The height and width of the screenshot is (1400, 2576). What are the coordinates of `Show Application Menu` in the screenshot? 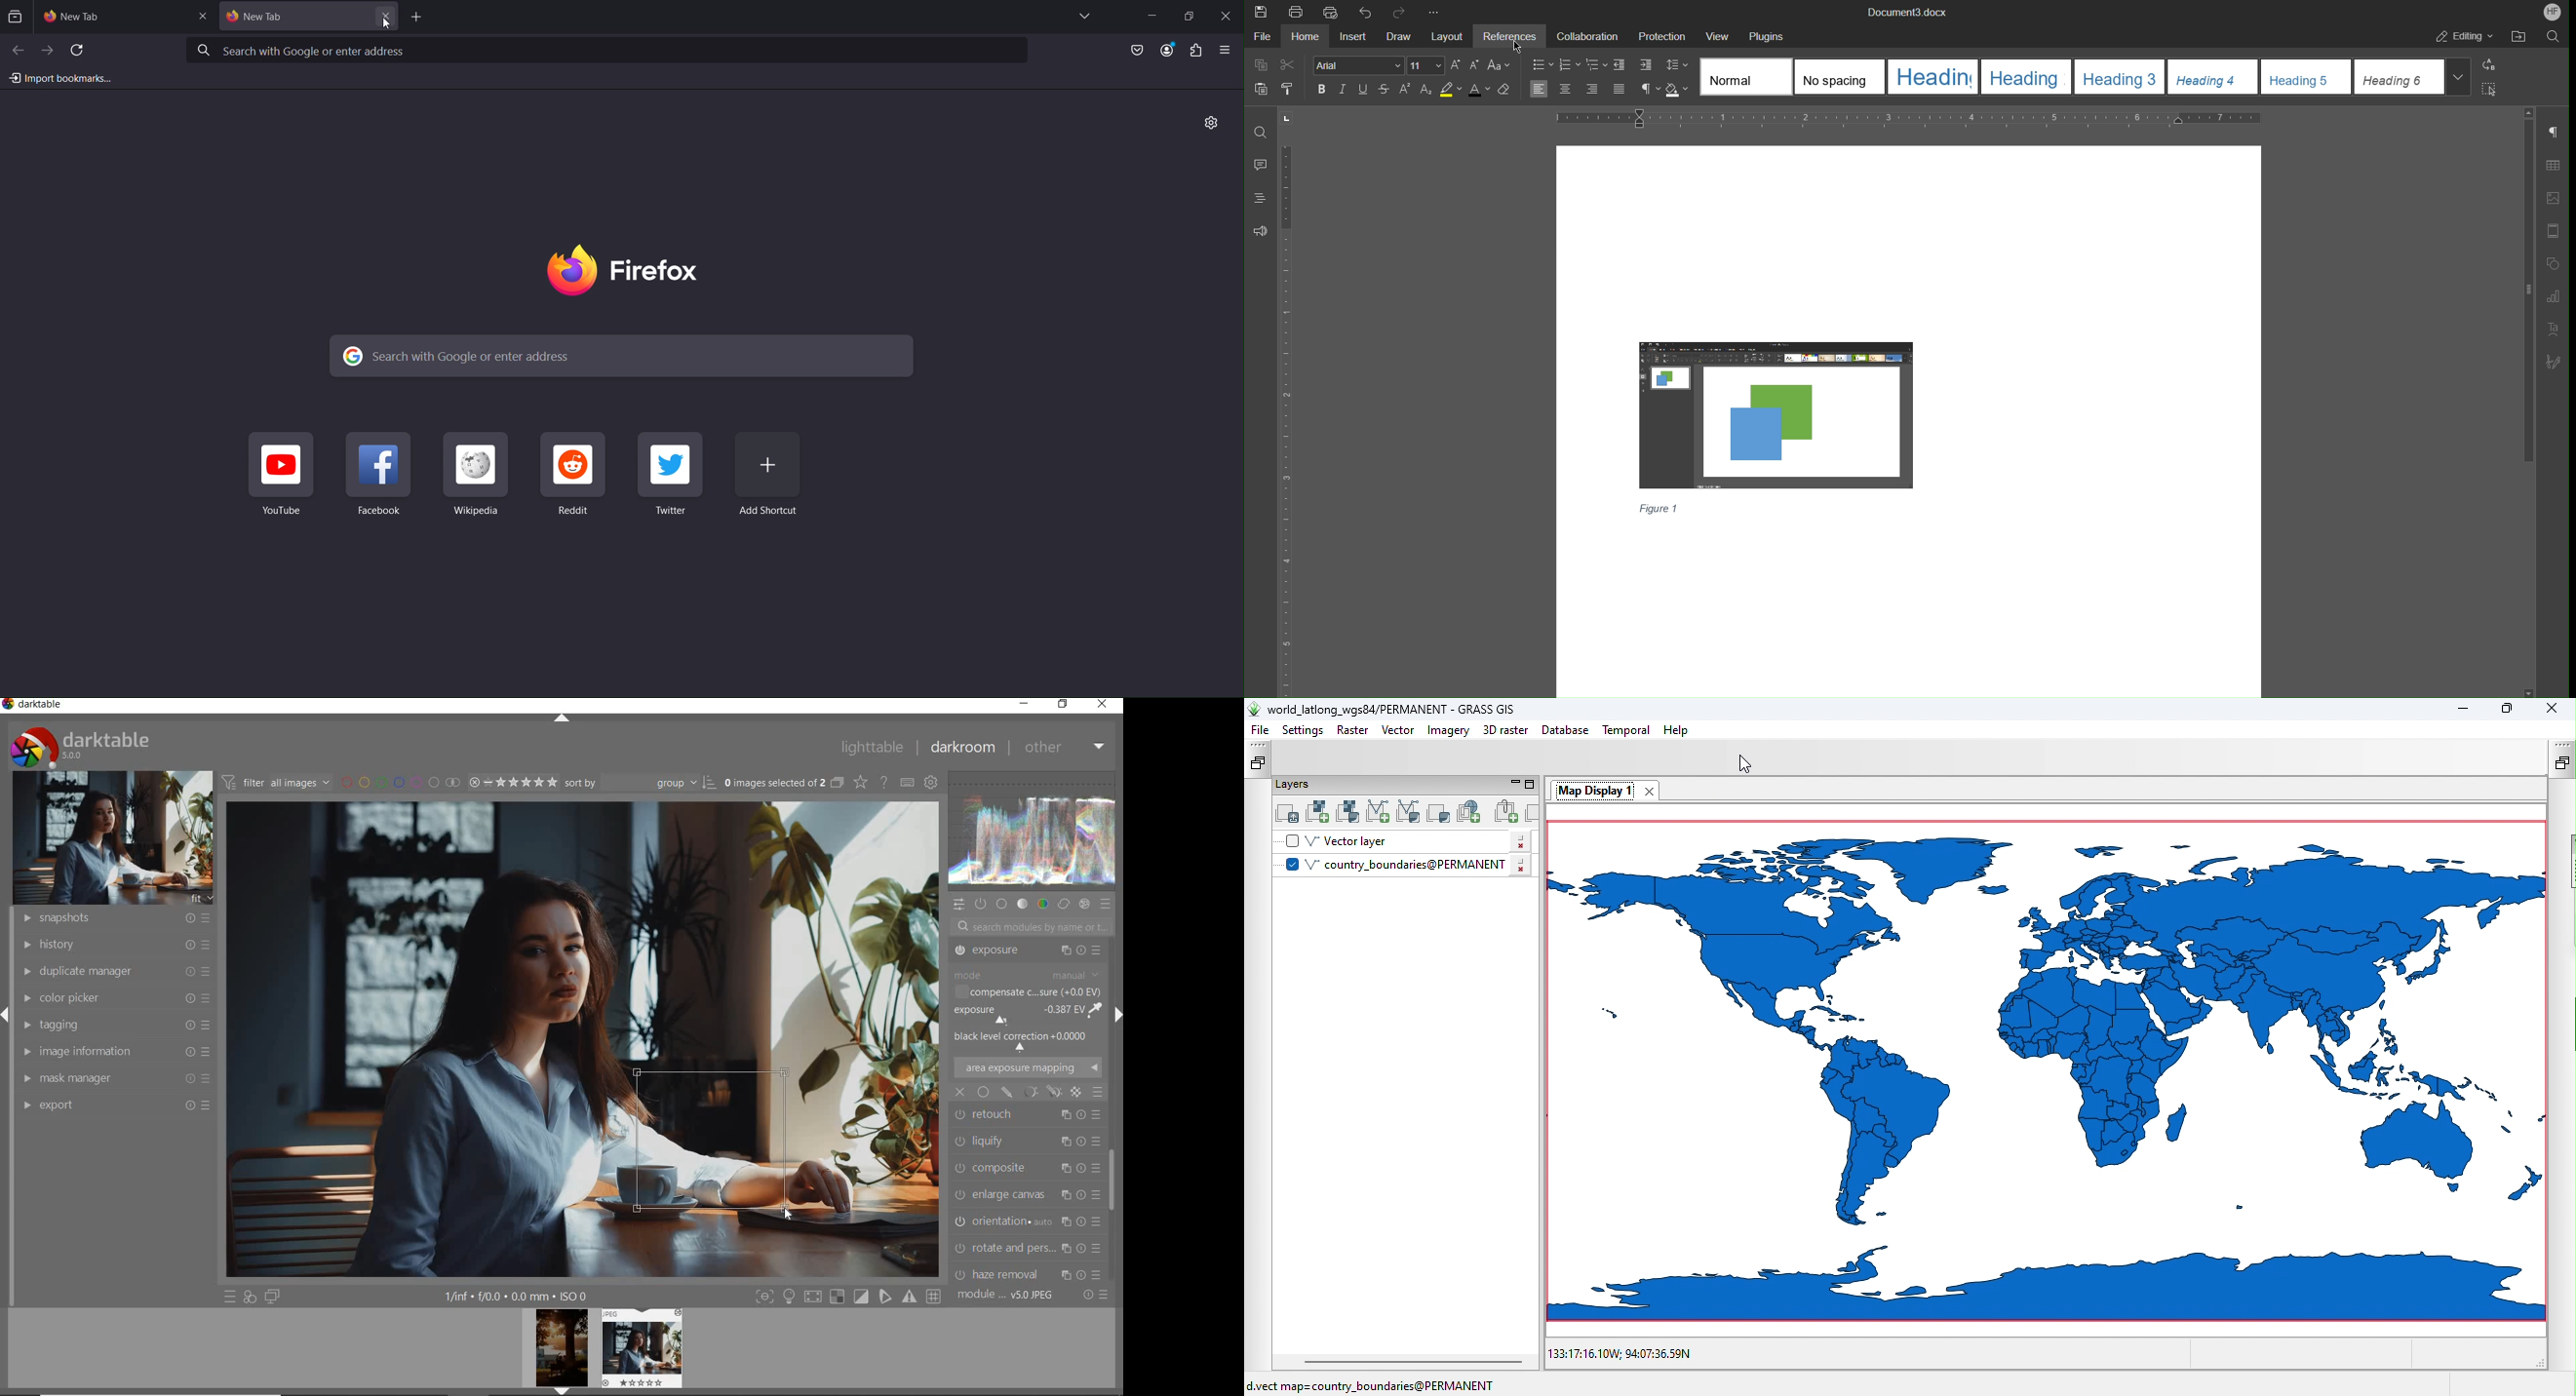 It's located at (1229, 50).